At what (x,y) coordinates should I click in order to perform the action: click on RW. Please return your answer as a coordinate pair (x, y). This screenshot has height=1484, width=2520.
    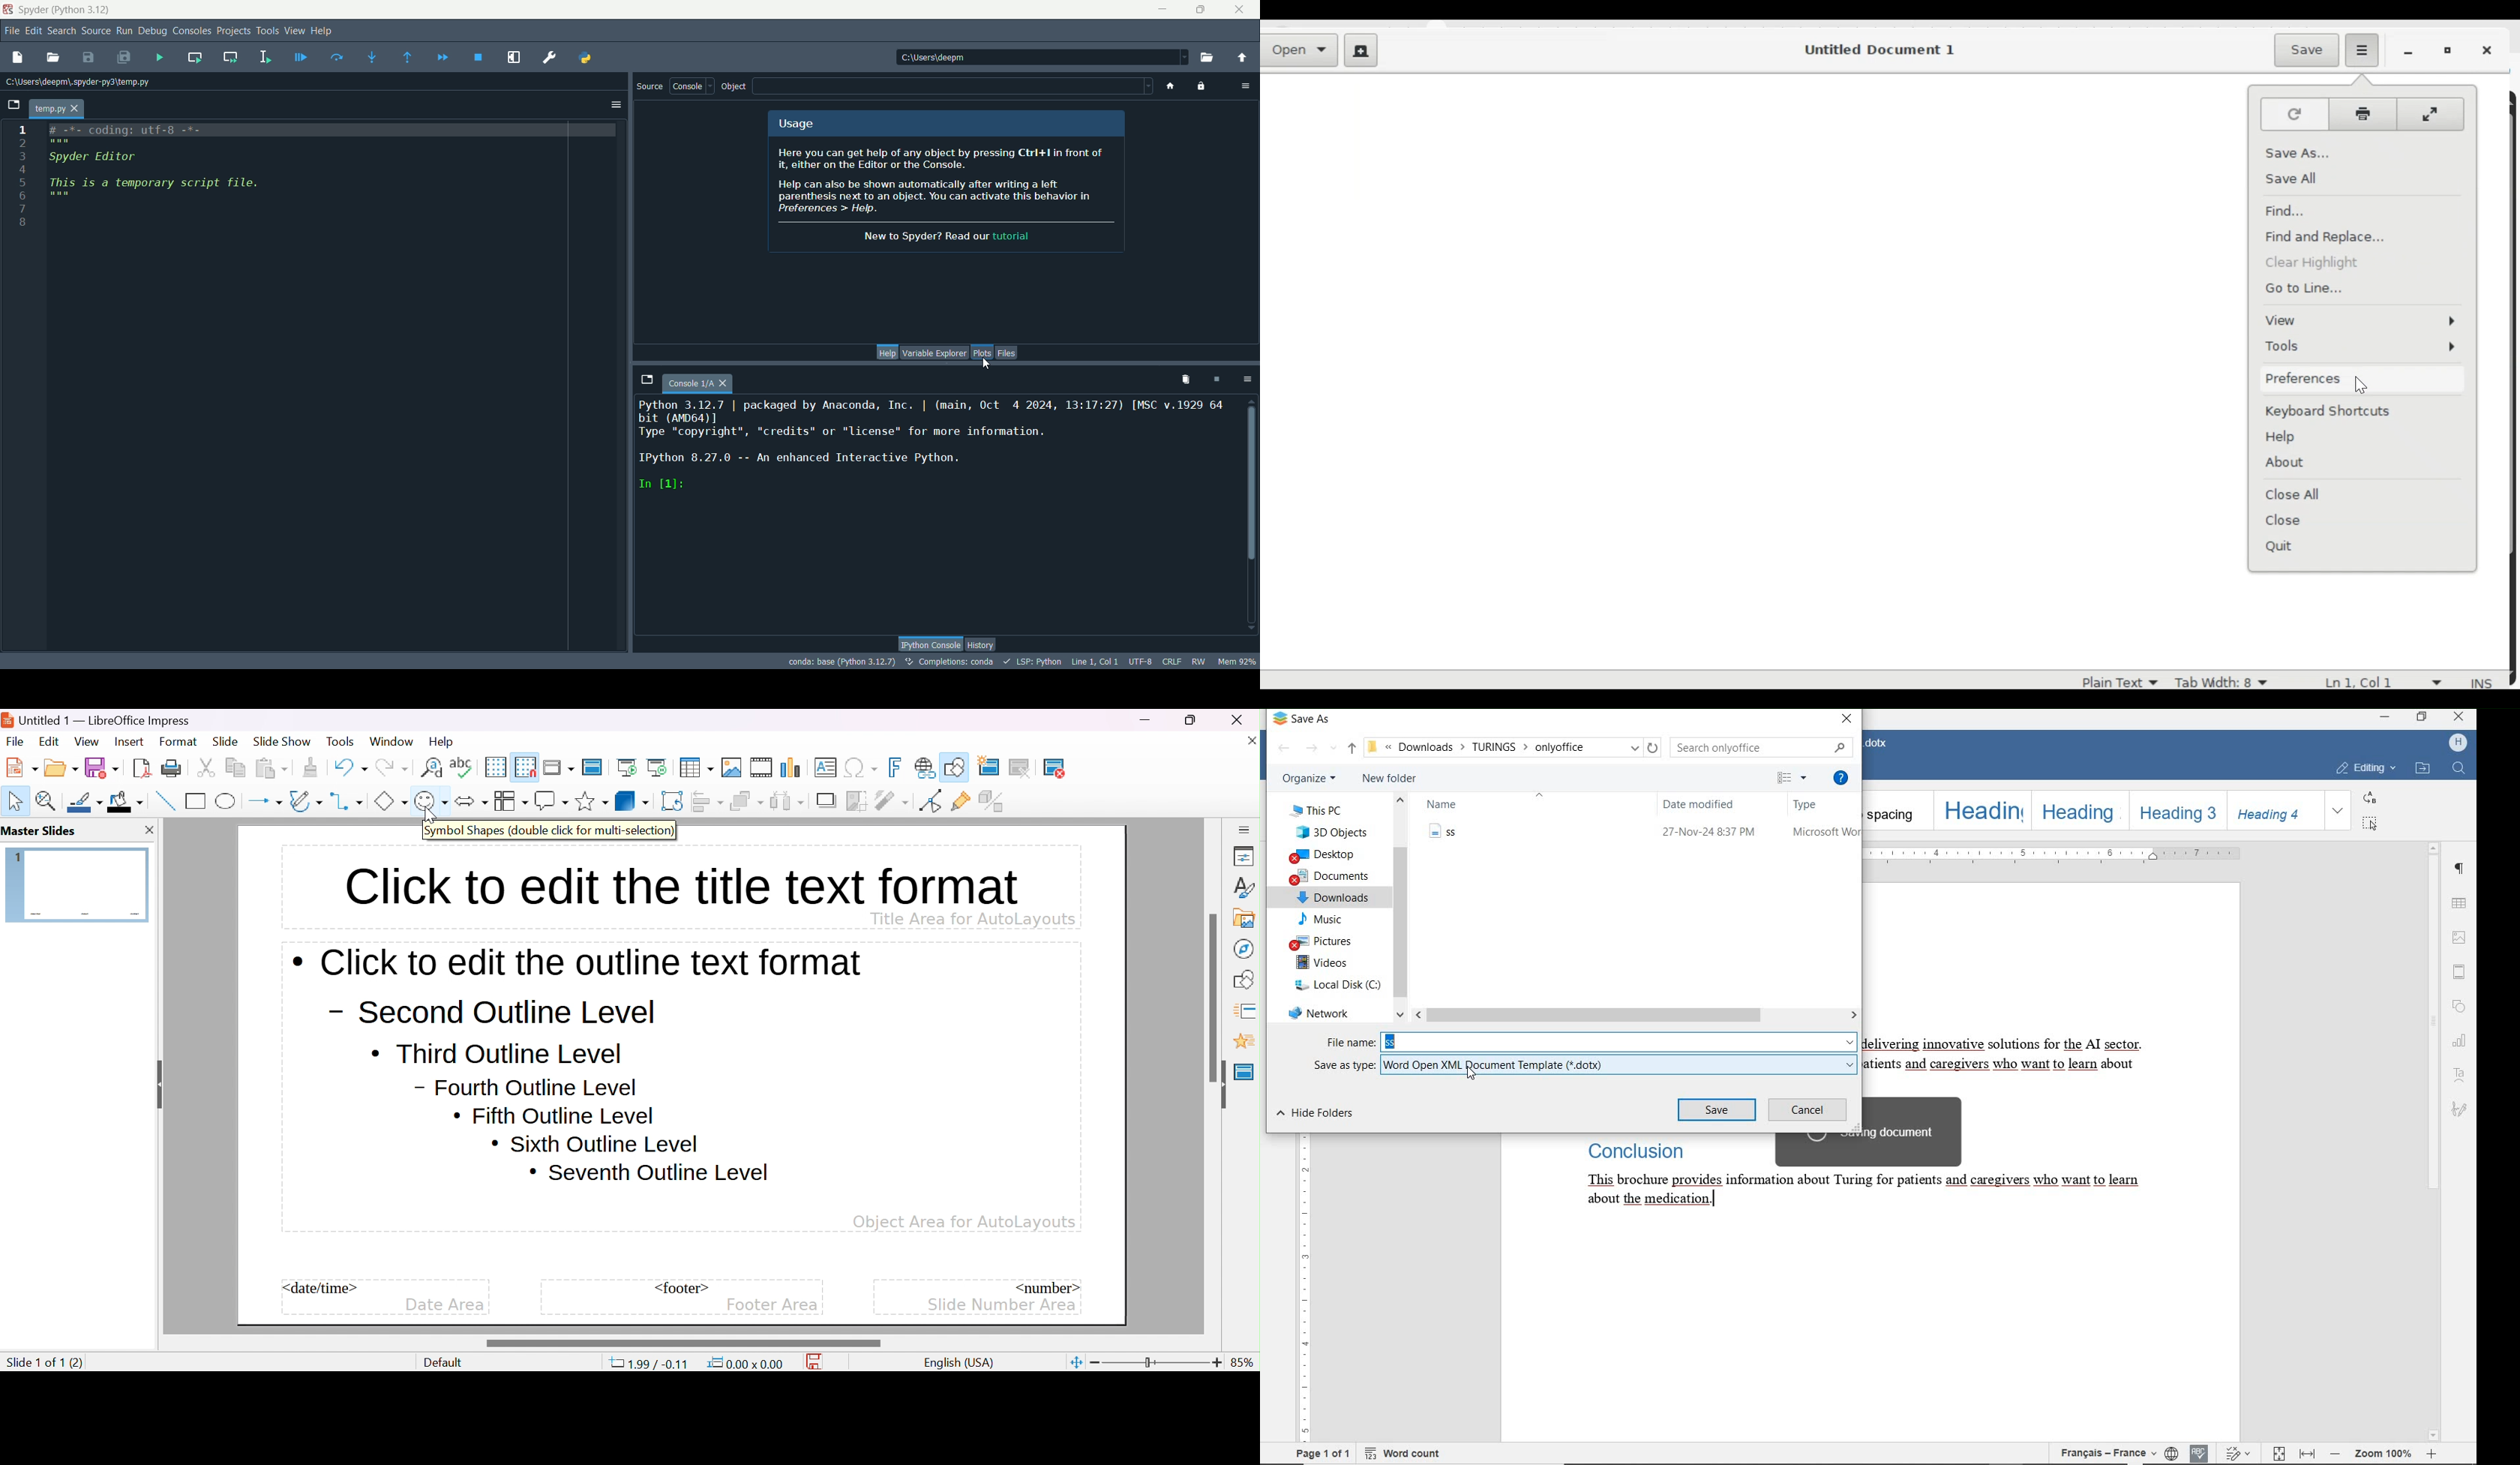
    Looking at the image, I should click on (1200, 661).